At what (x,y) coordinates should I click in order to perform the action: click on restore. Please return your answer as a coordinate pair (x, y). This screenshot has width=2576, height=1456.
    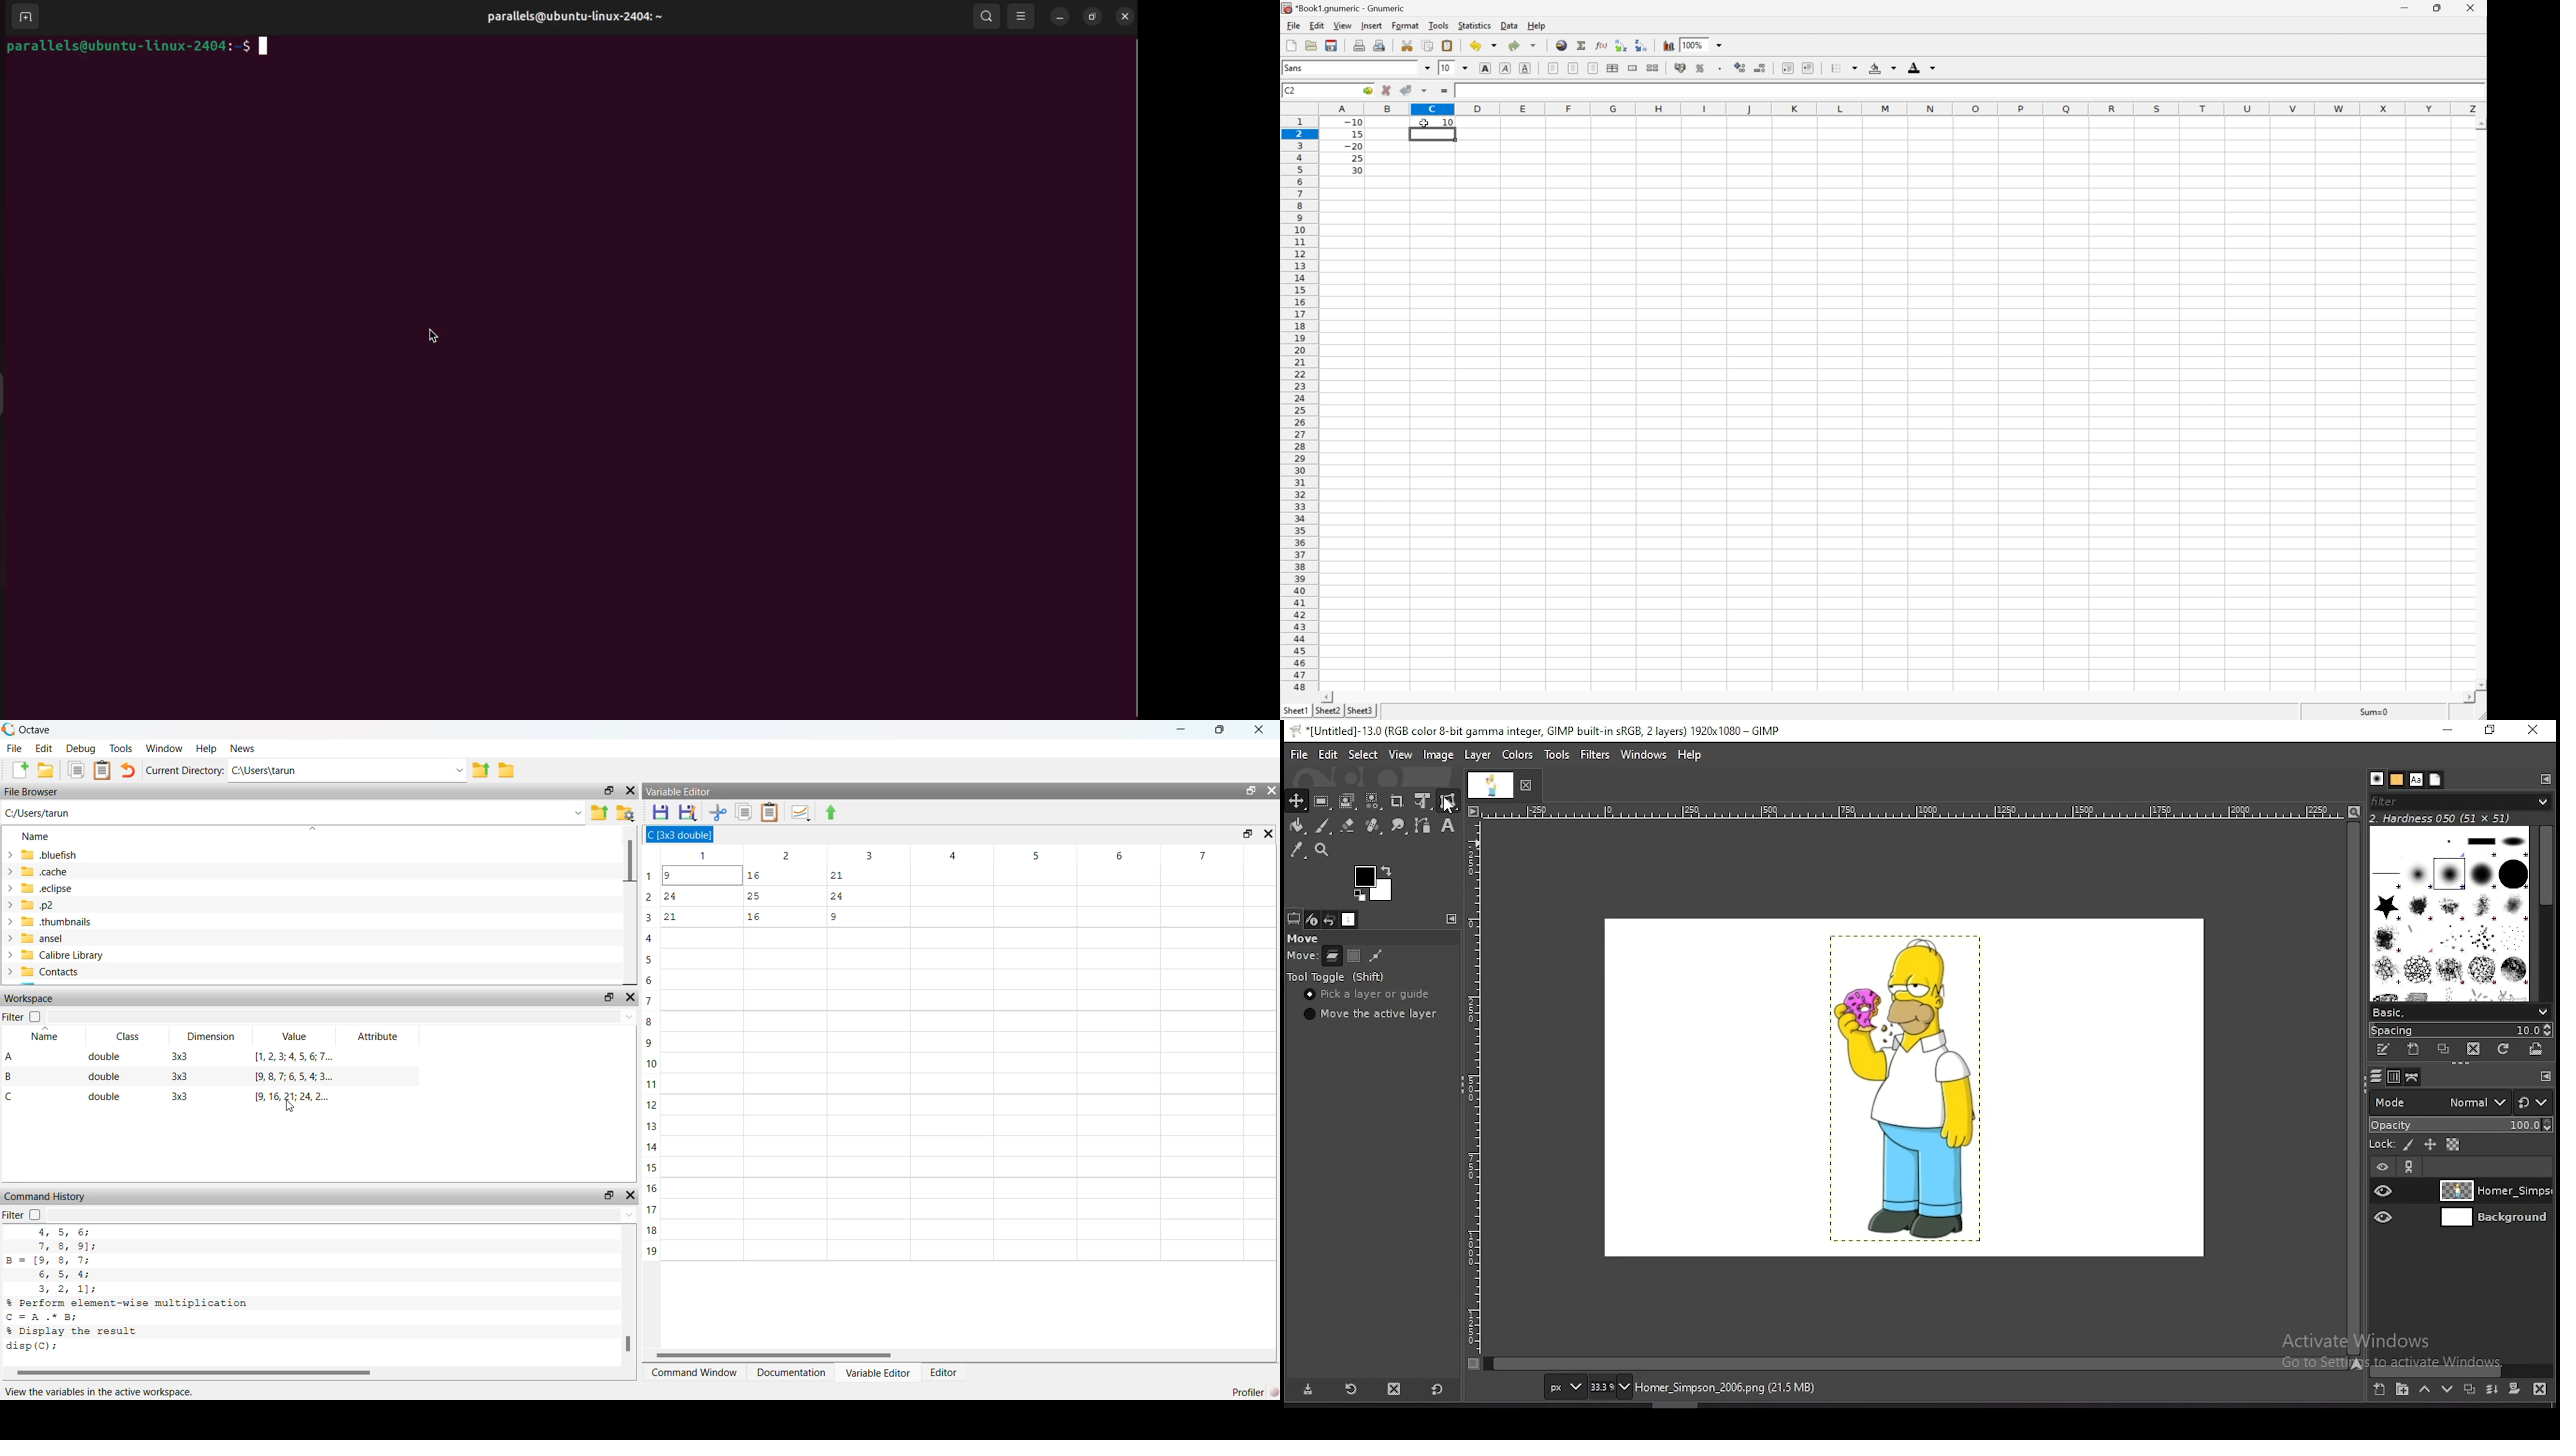
    Looking at the image, I should click on (2487, 731).